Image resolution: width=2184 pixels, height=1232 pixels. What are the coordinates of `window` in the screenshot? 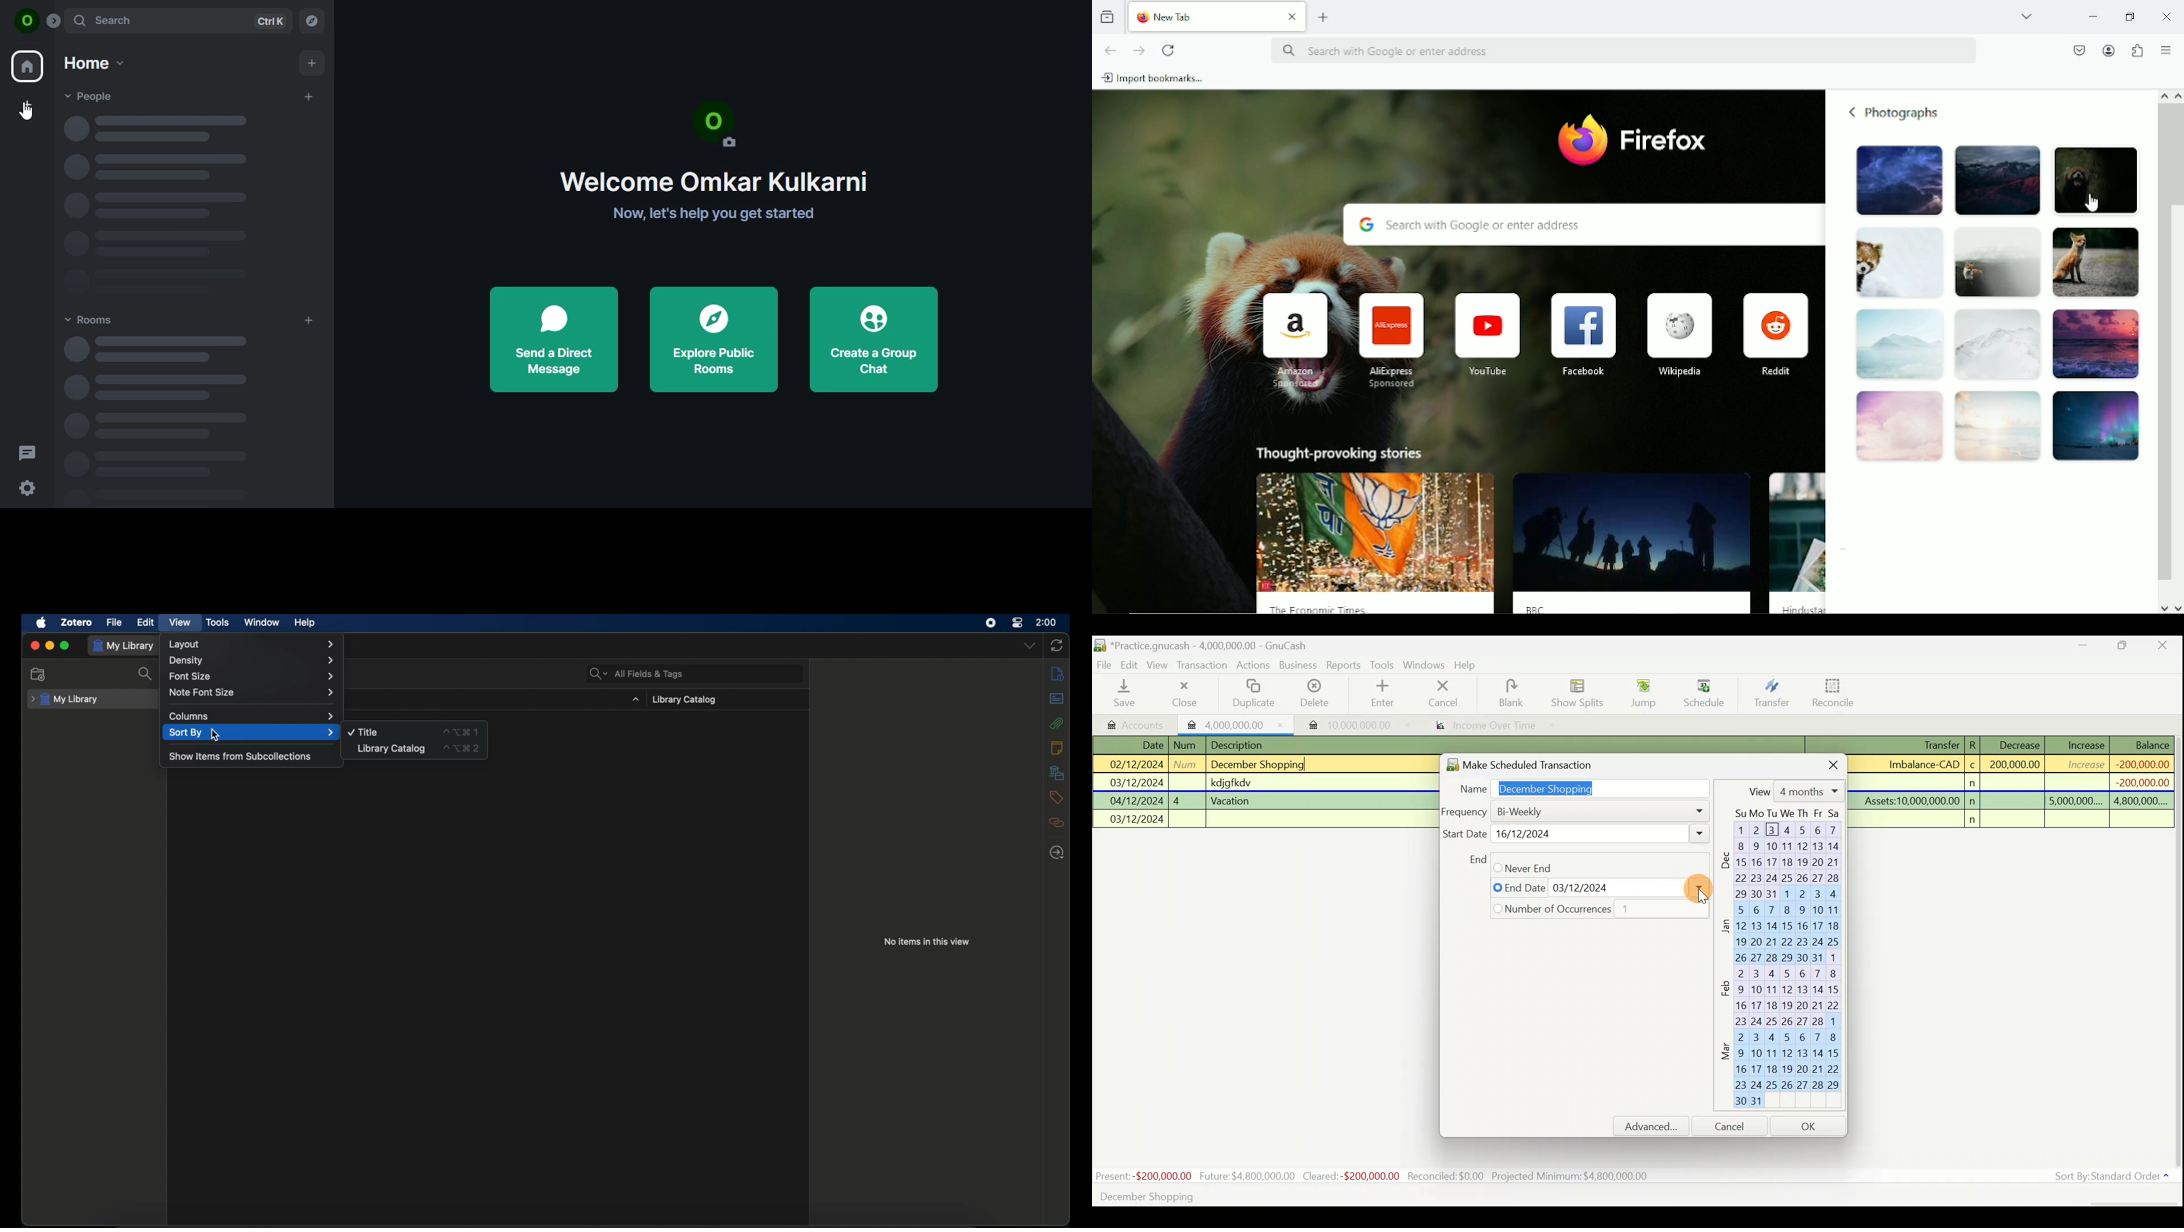 It's located at (262, 623).